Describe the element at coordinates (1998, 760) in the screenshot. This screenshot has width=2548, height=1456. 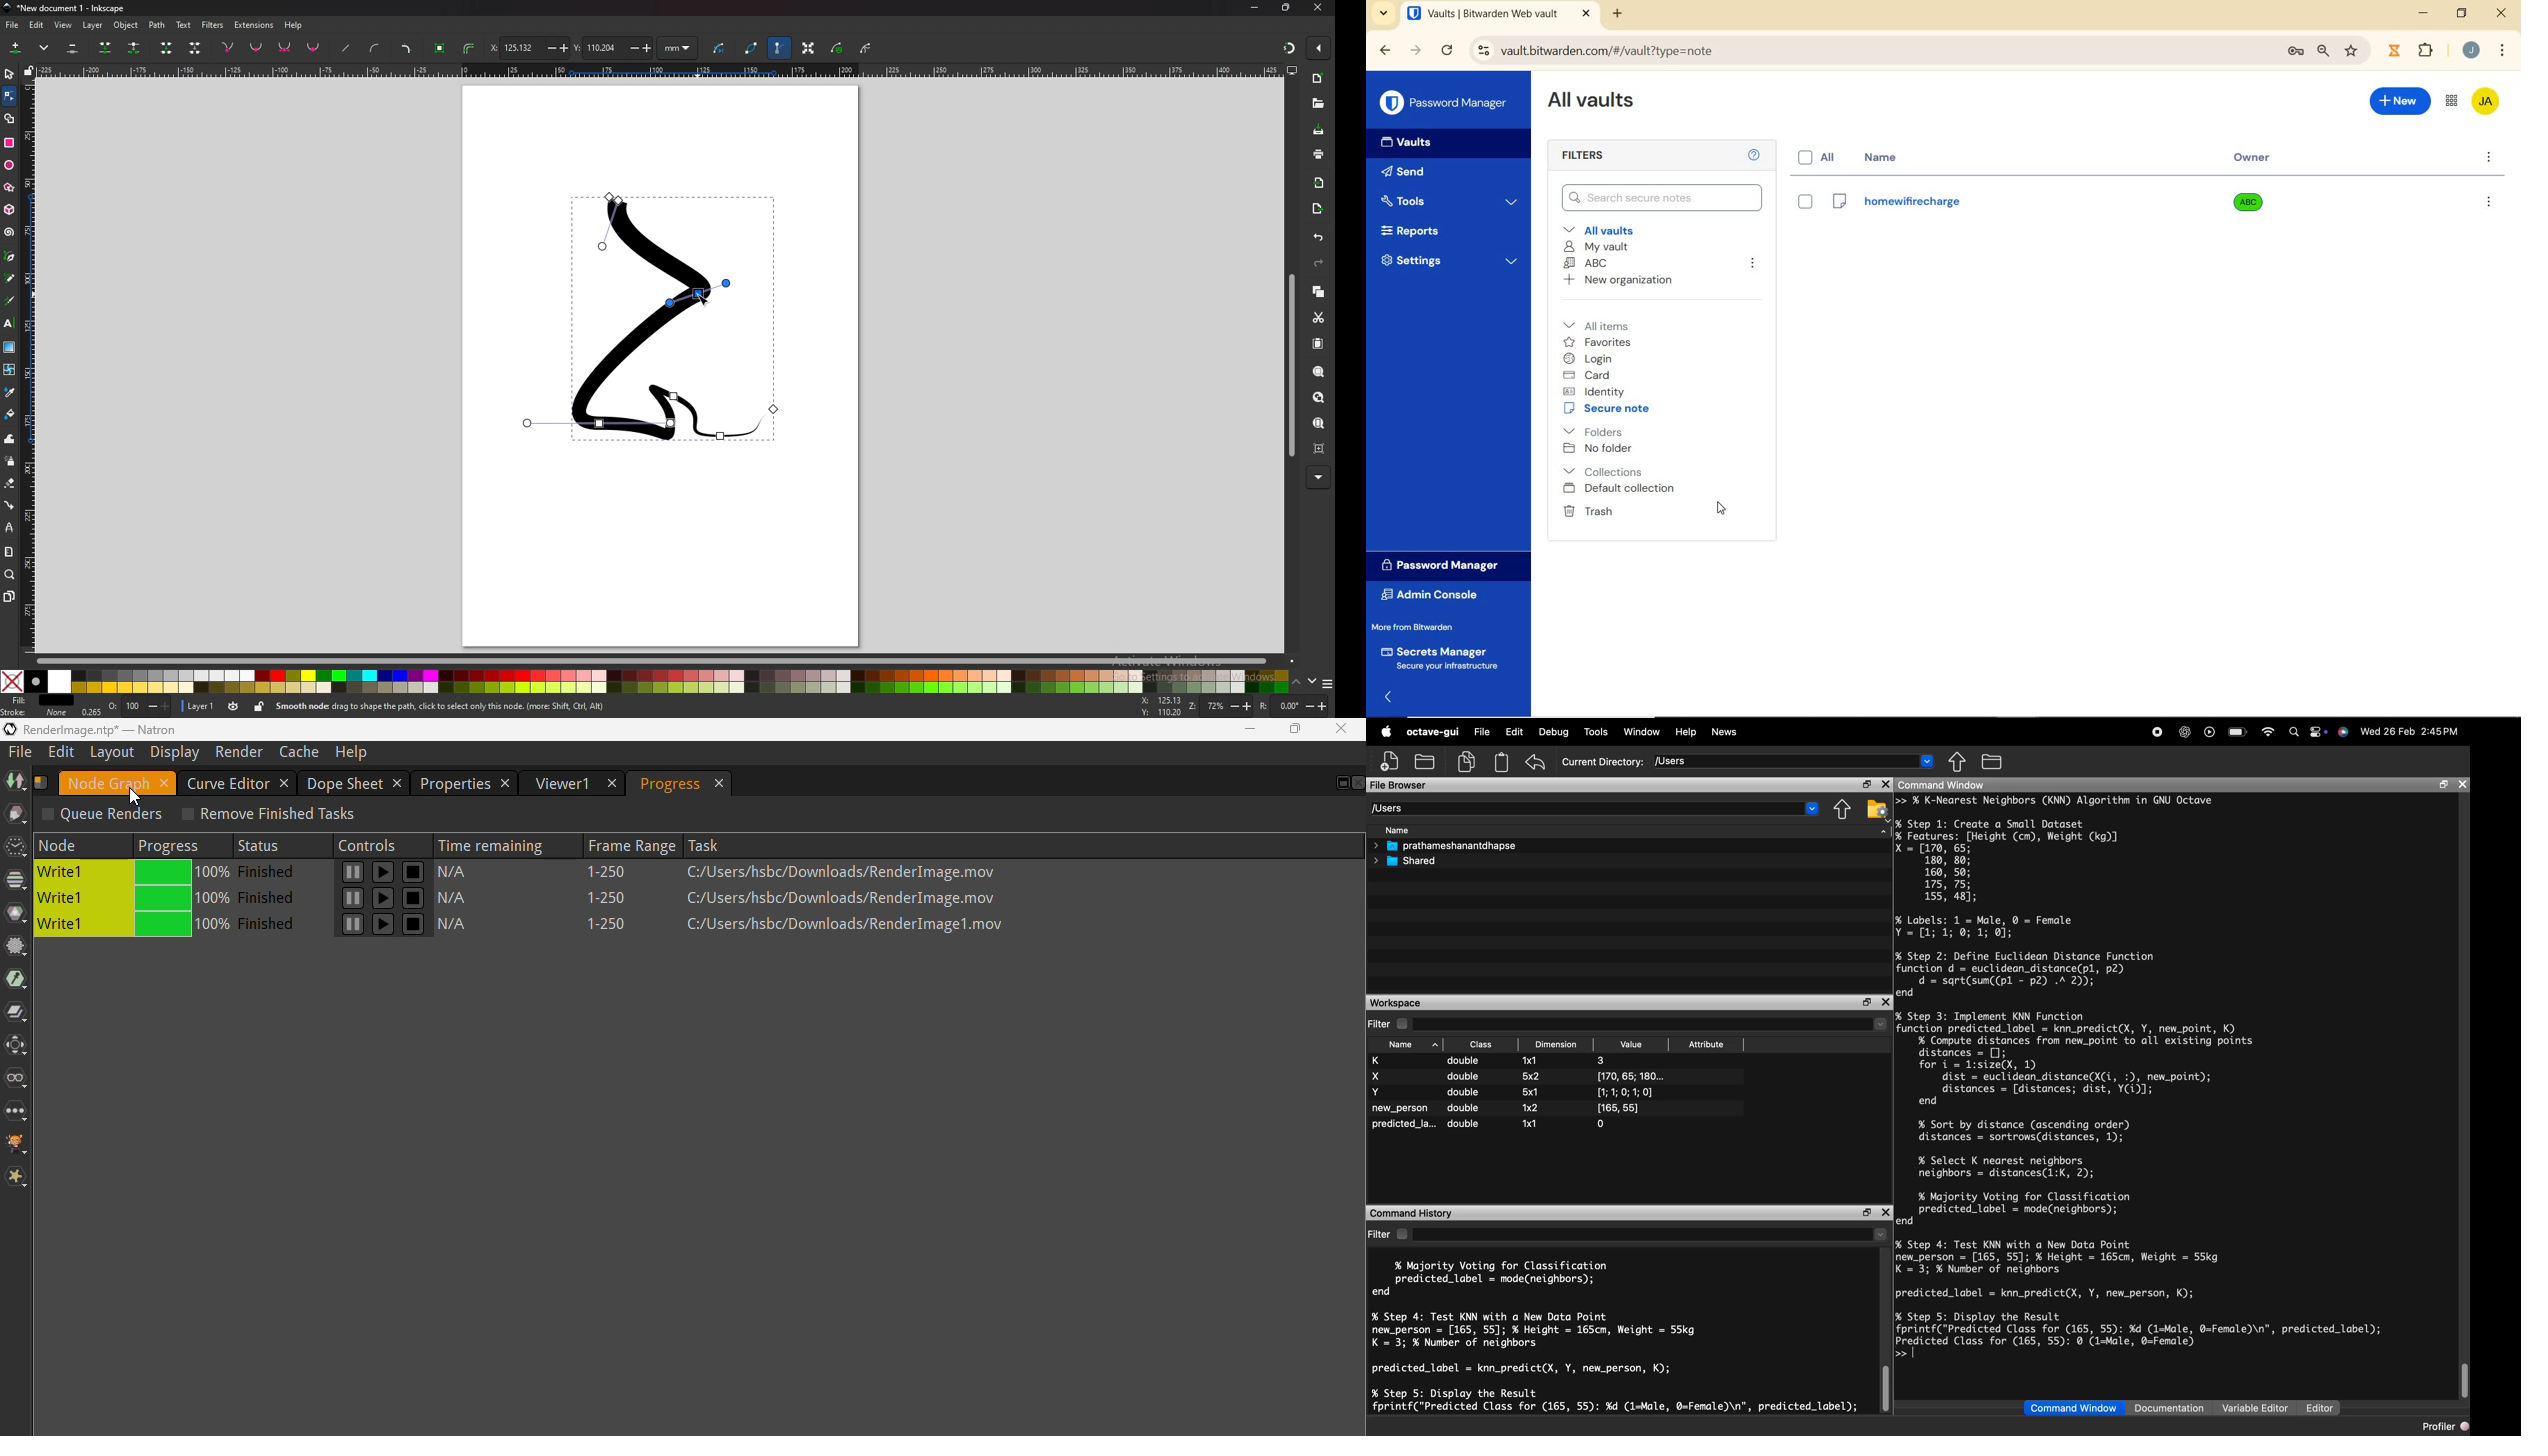
I see `files` at that location.